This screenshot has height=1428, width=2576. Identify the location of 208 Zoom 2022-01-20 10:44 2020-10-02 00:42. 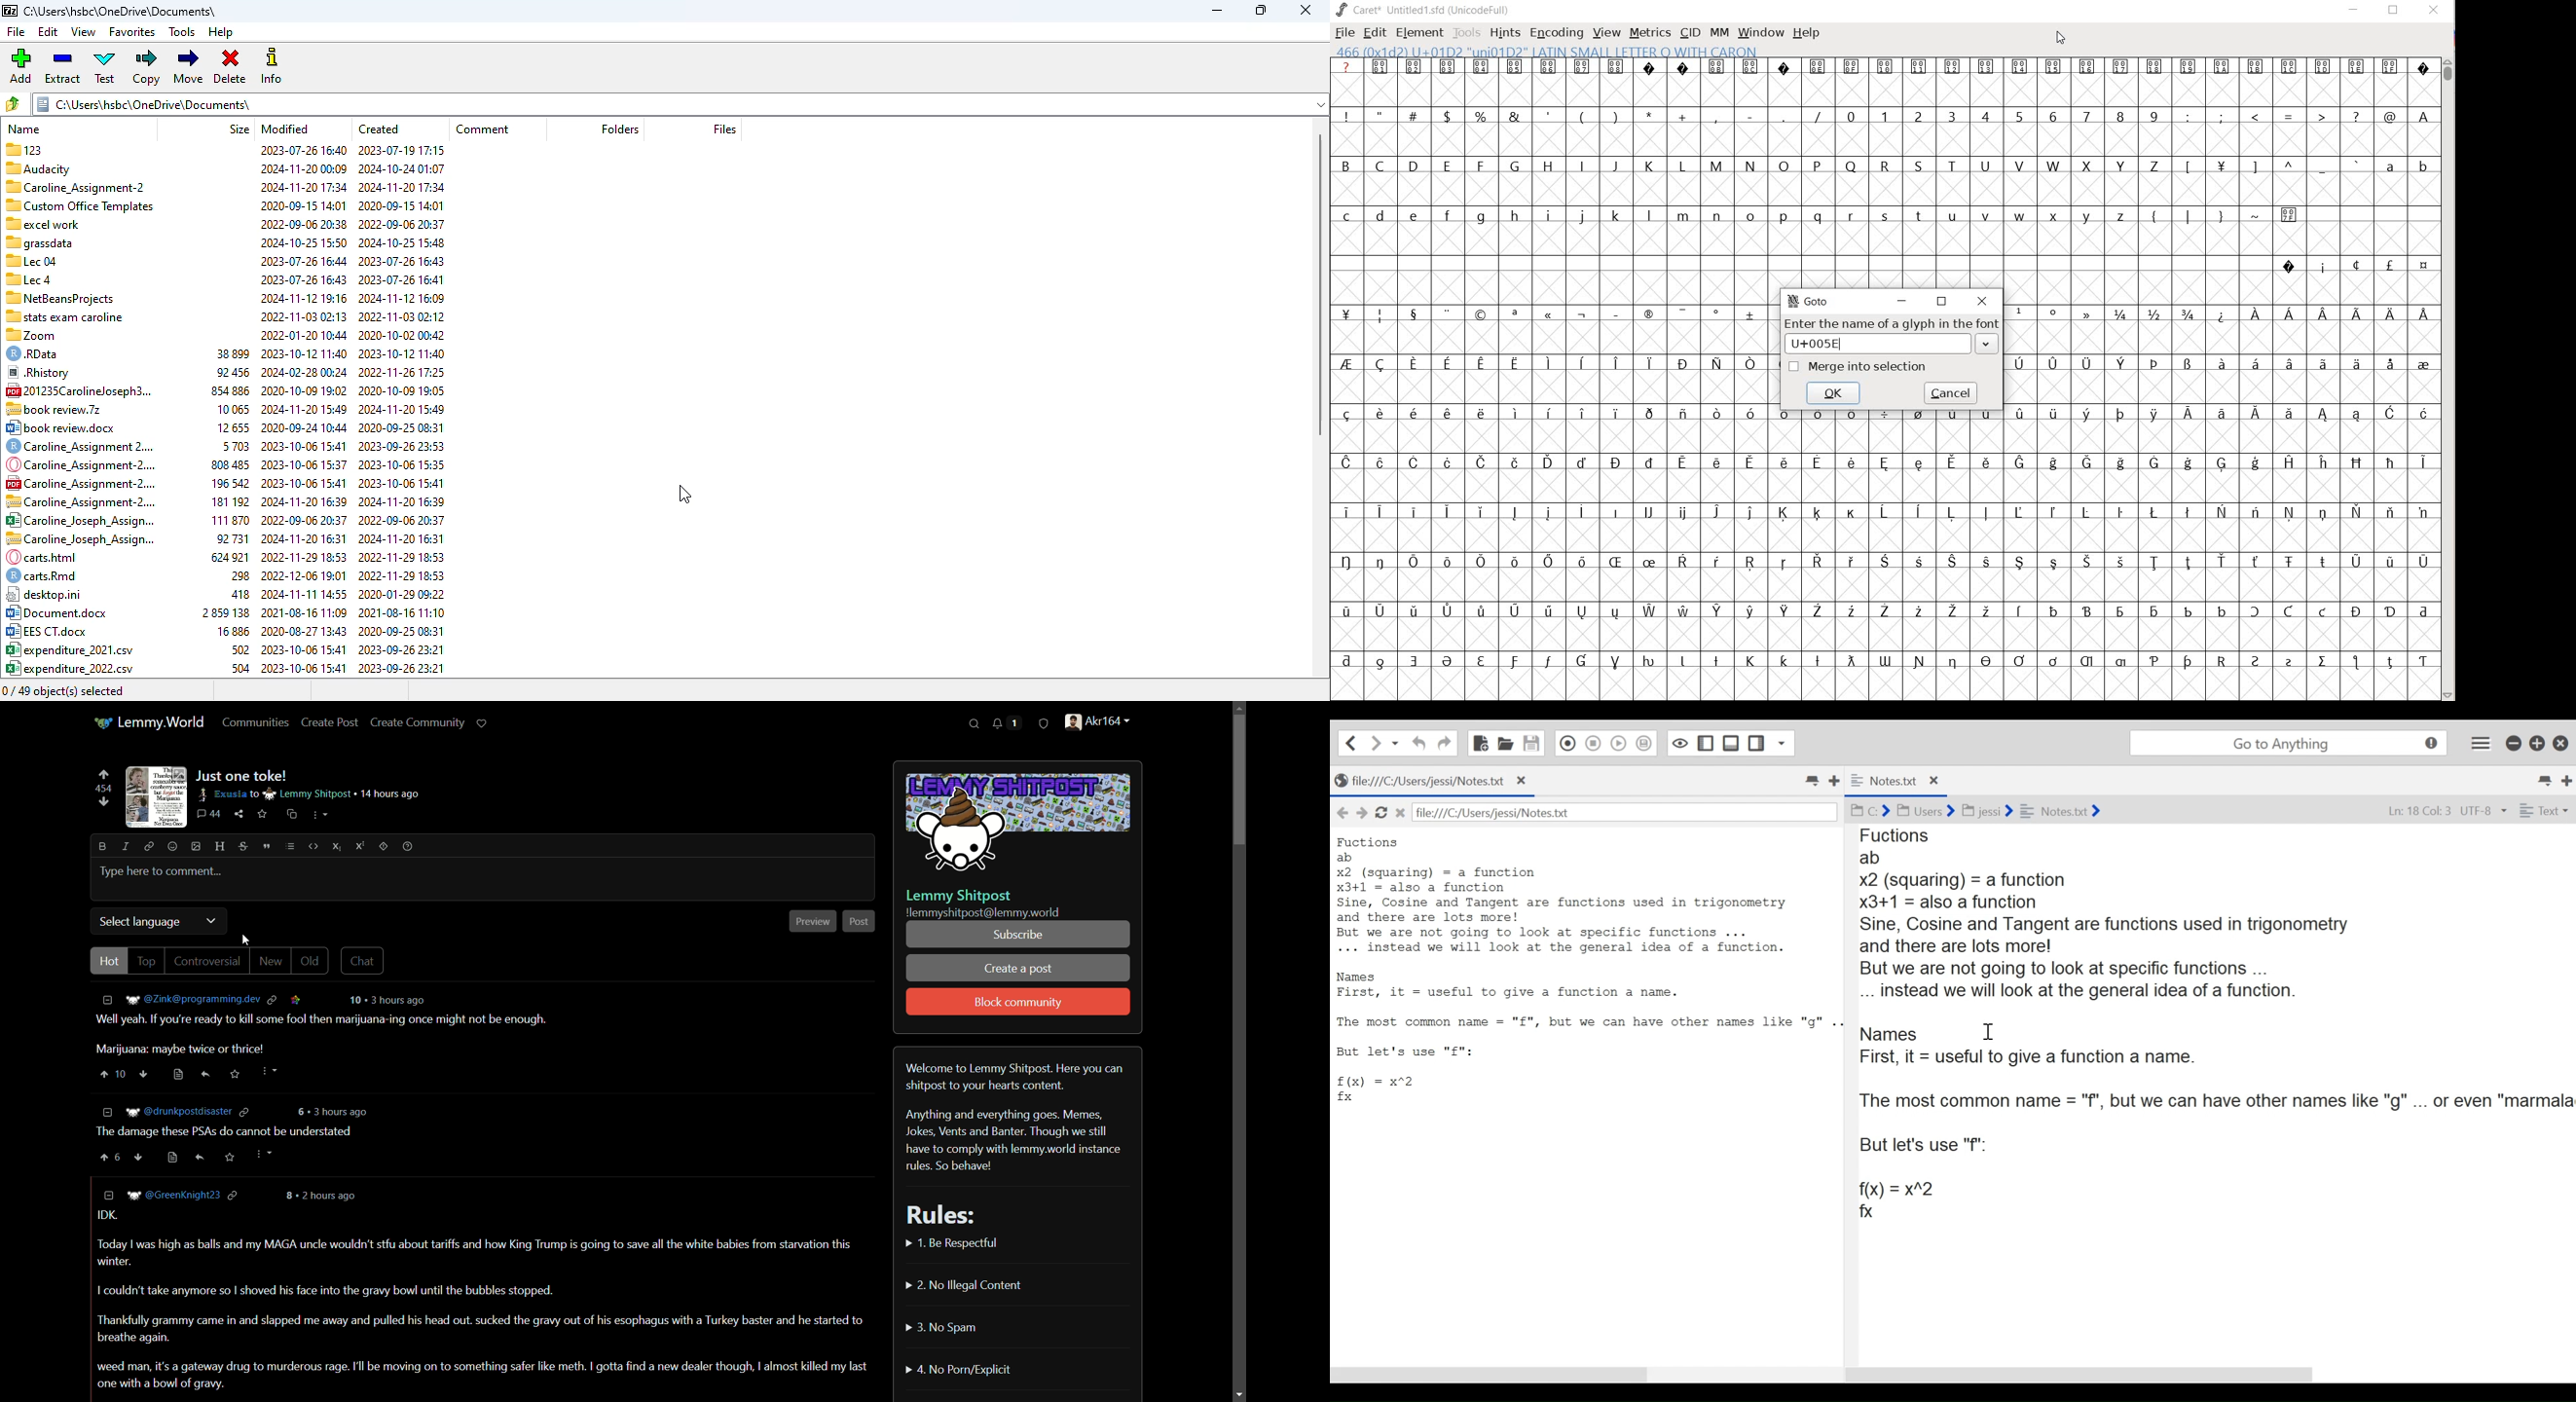
(224, 316).